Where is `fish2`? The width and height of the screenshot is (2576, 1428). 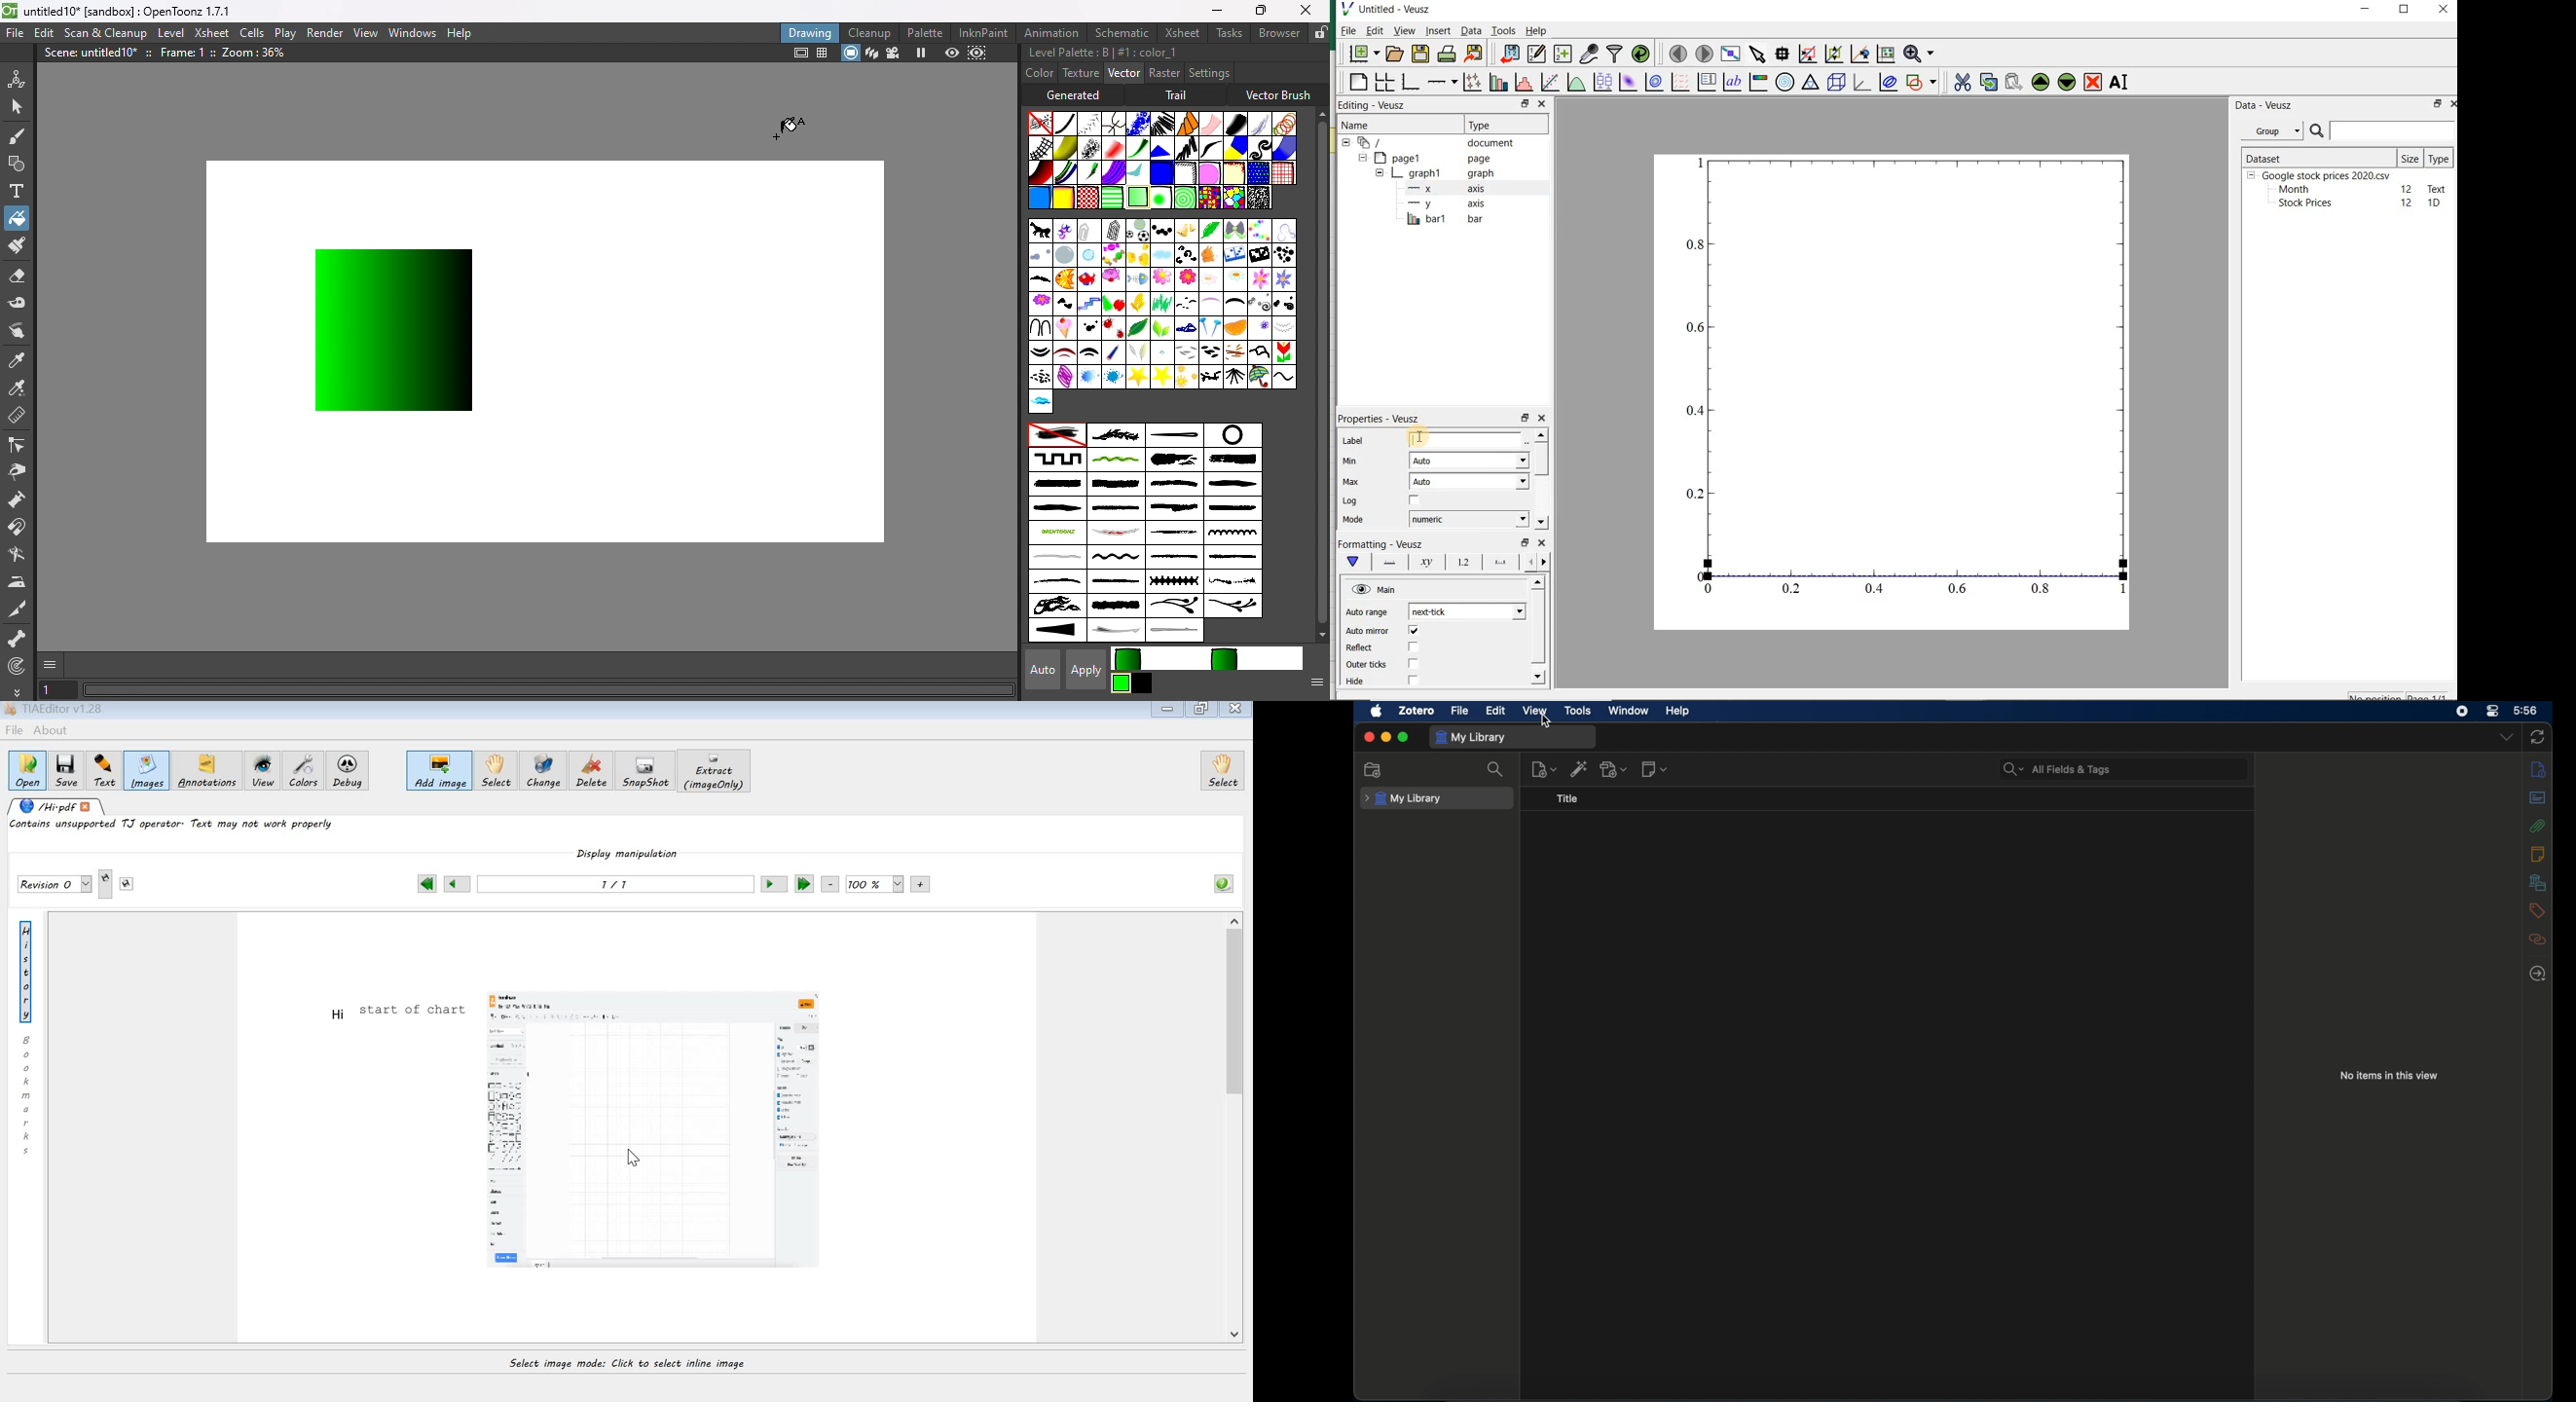 fish2 is located at coordinates (1088, 278).